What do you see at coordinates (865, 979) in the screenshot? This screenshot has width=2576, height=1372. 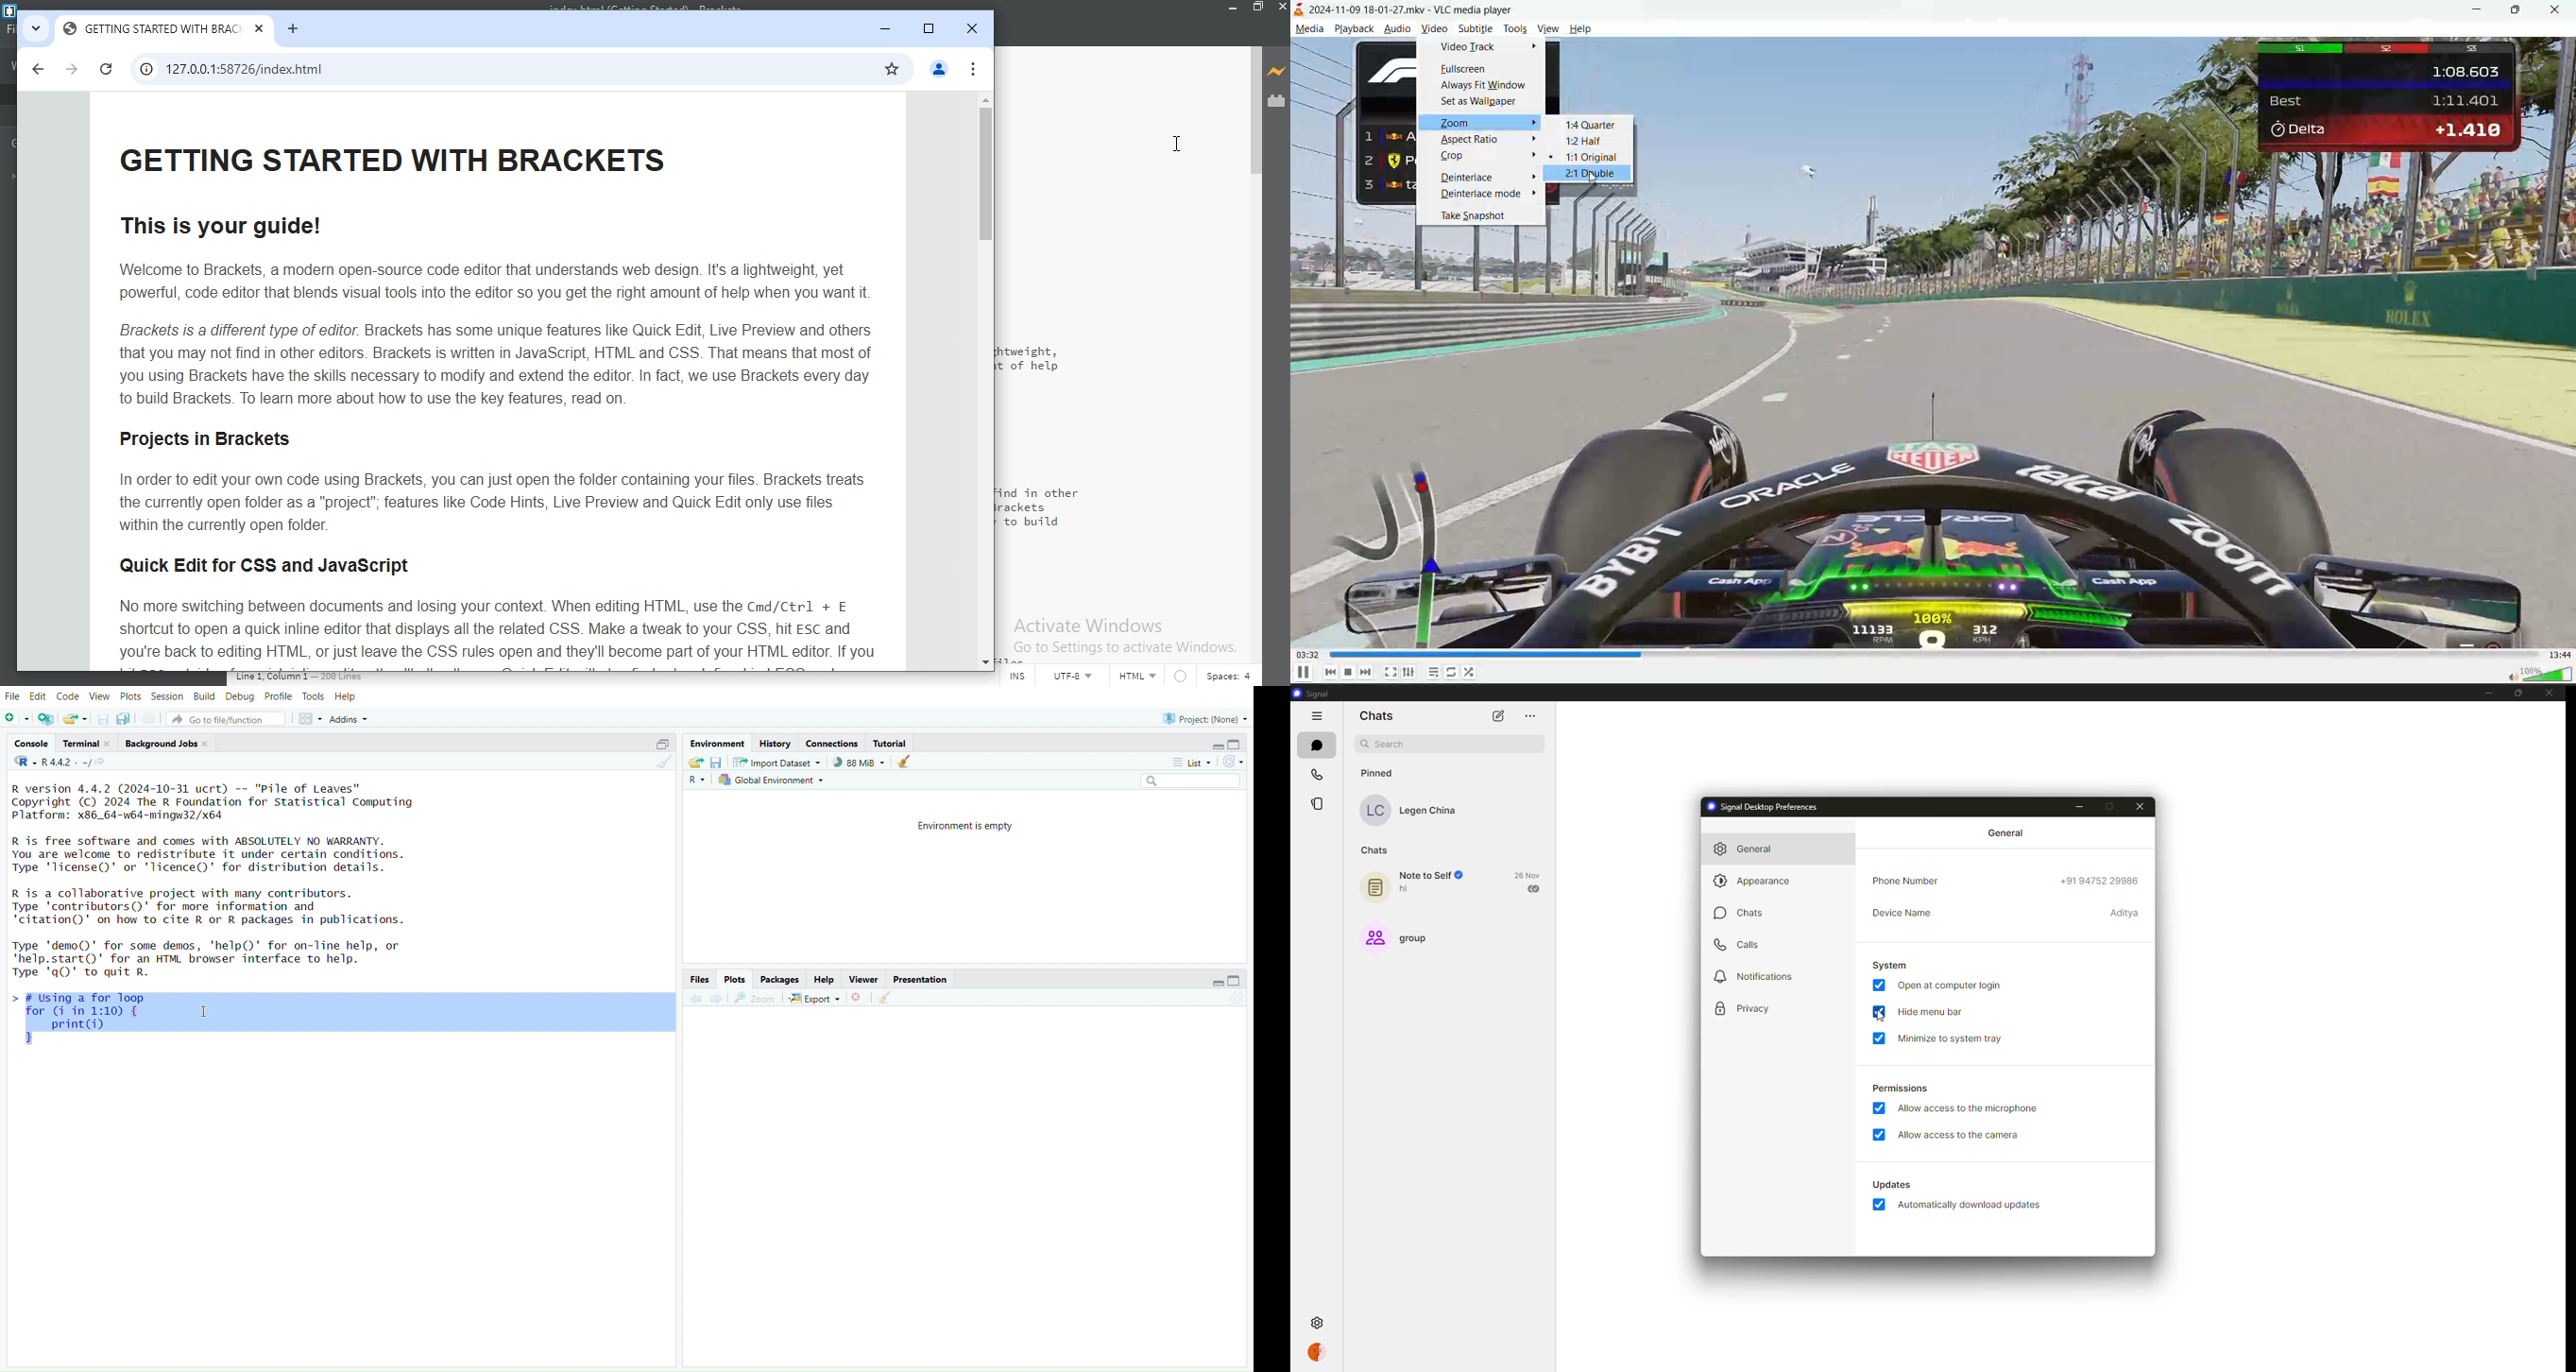 I see `viewer` at bounding box center [865, 979].